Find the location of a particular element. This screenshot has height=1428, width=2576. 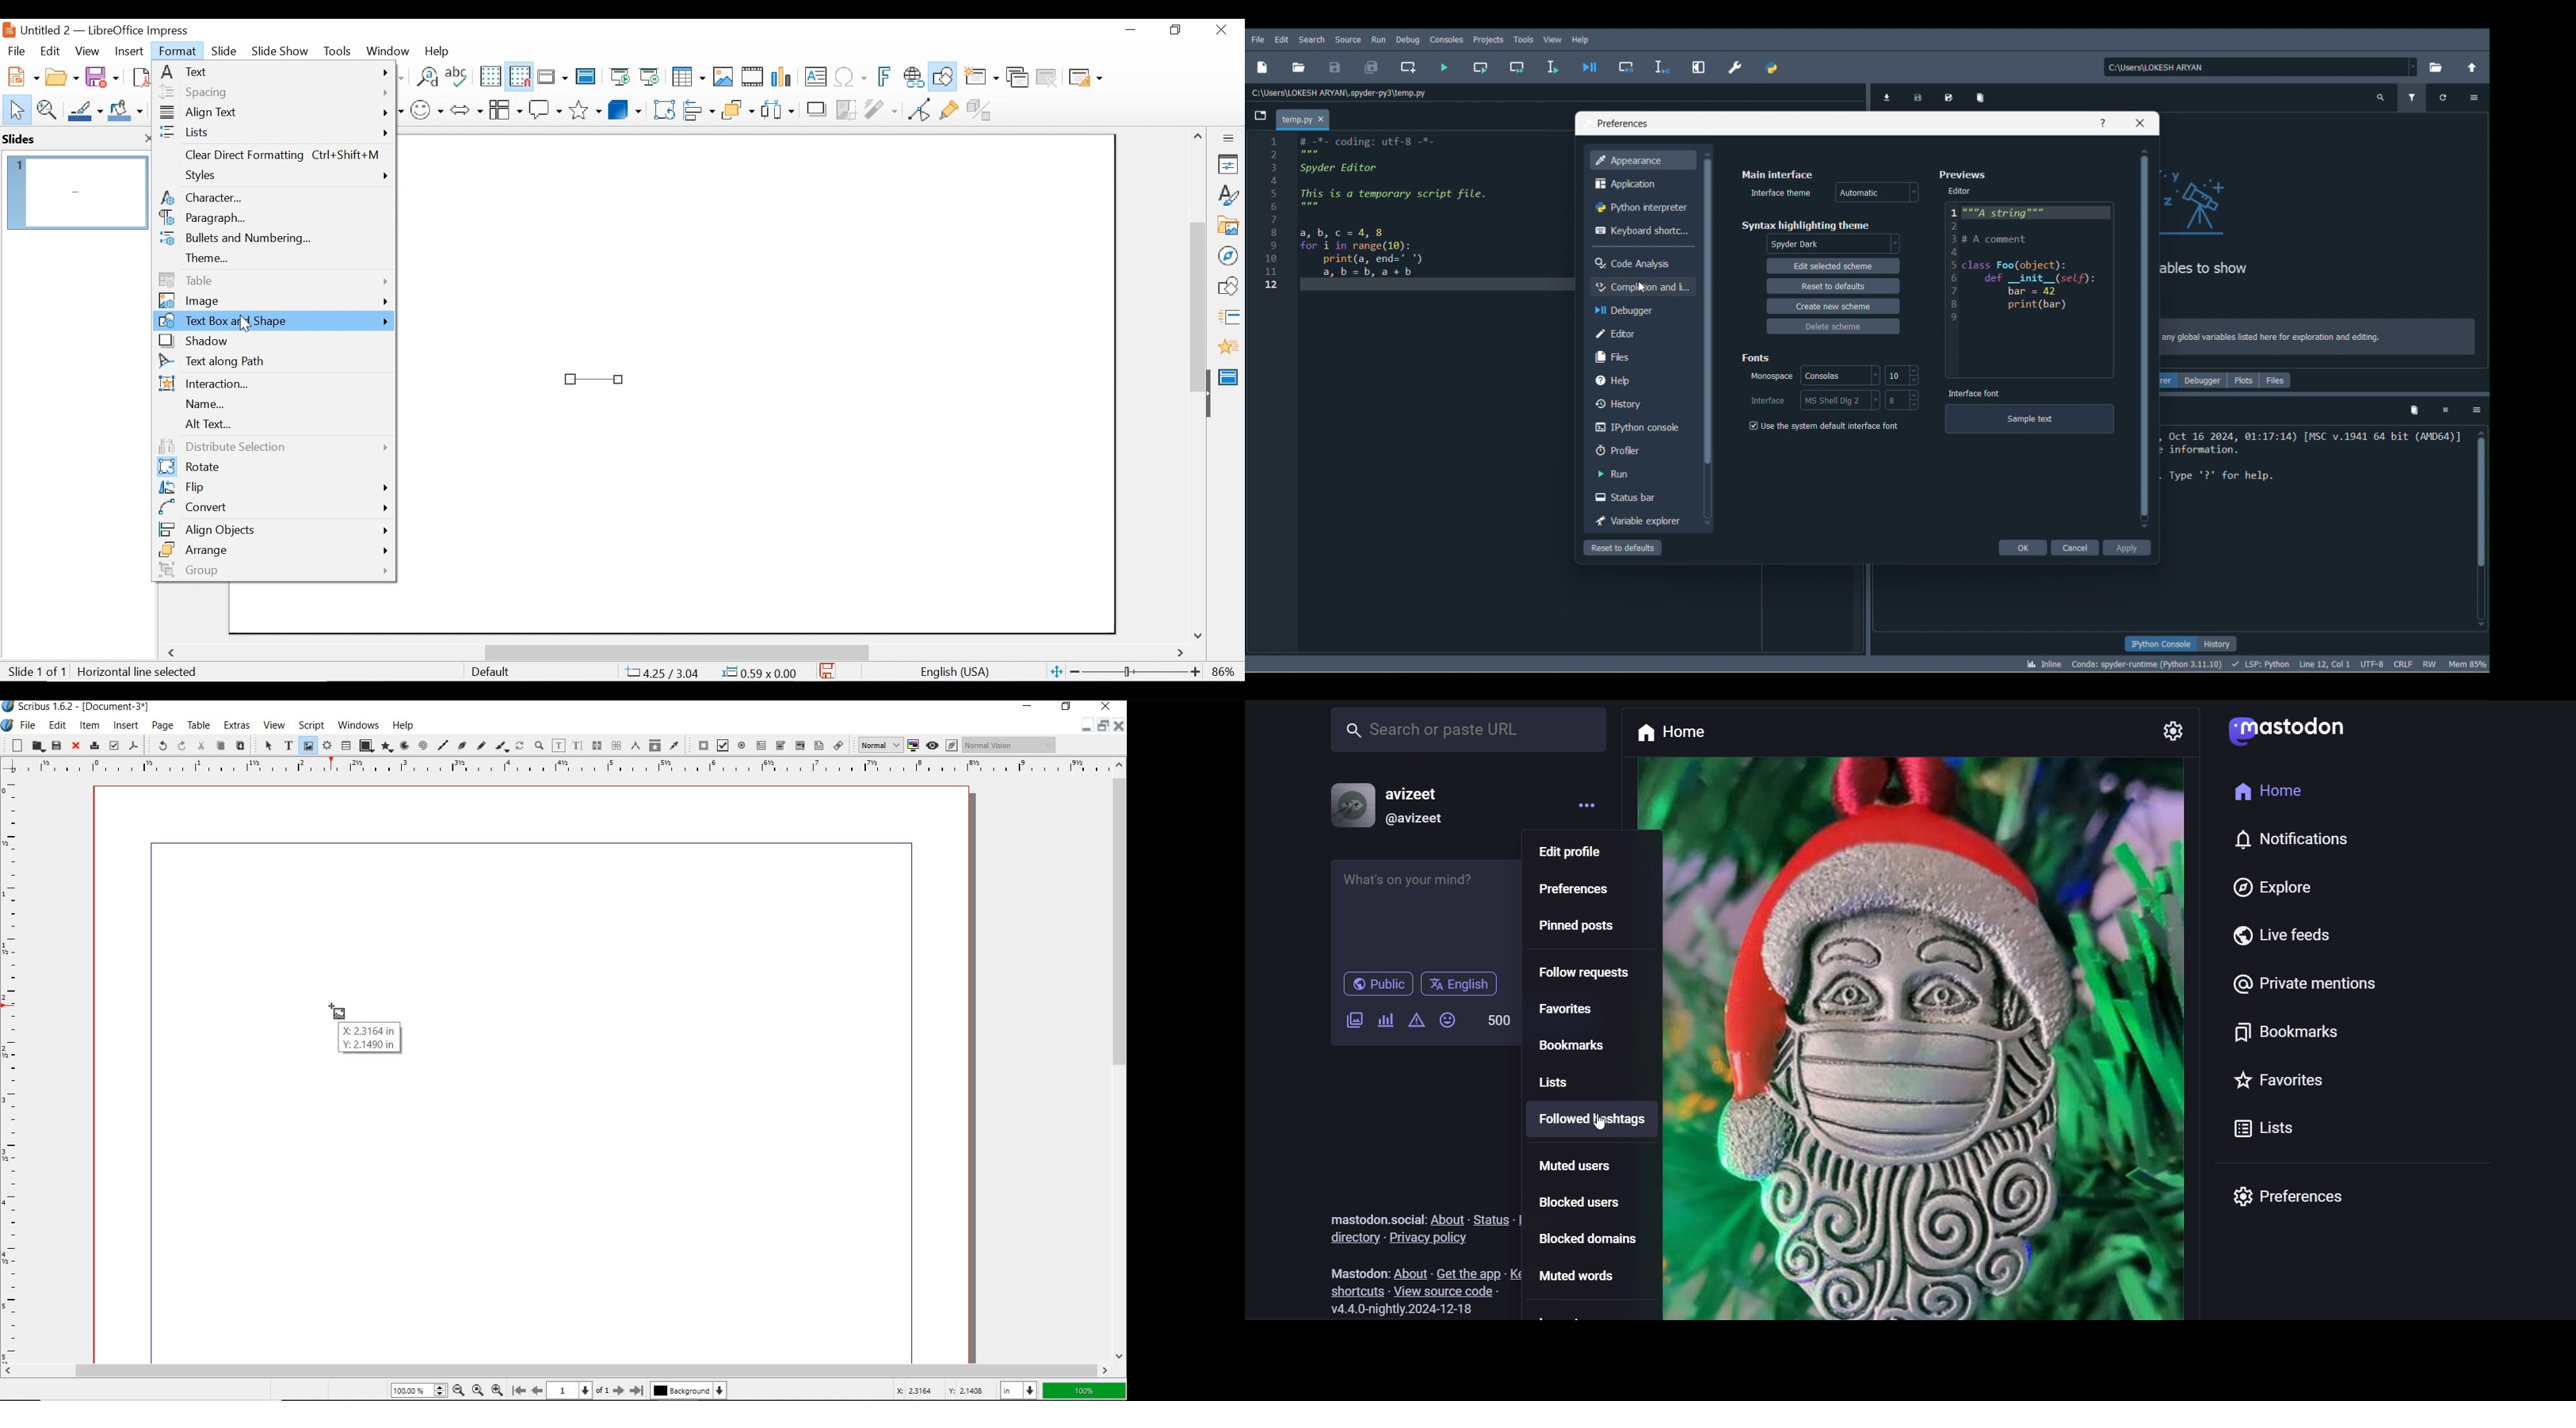

SCROLLBAR is located at coordinates (556, 1370).